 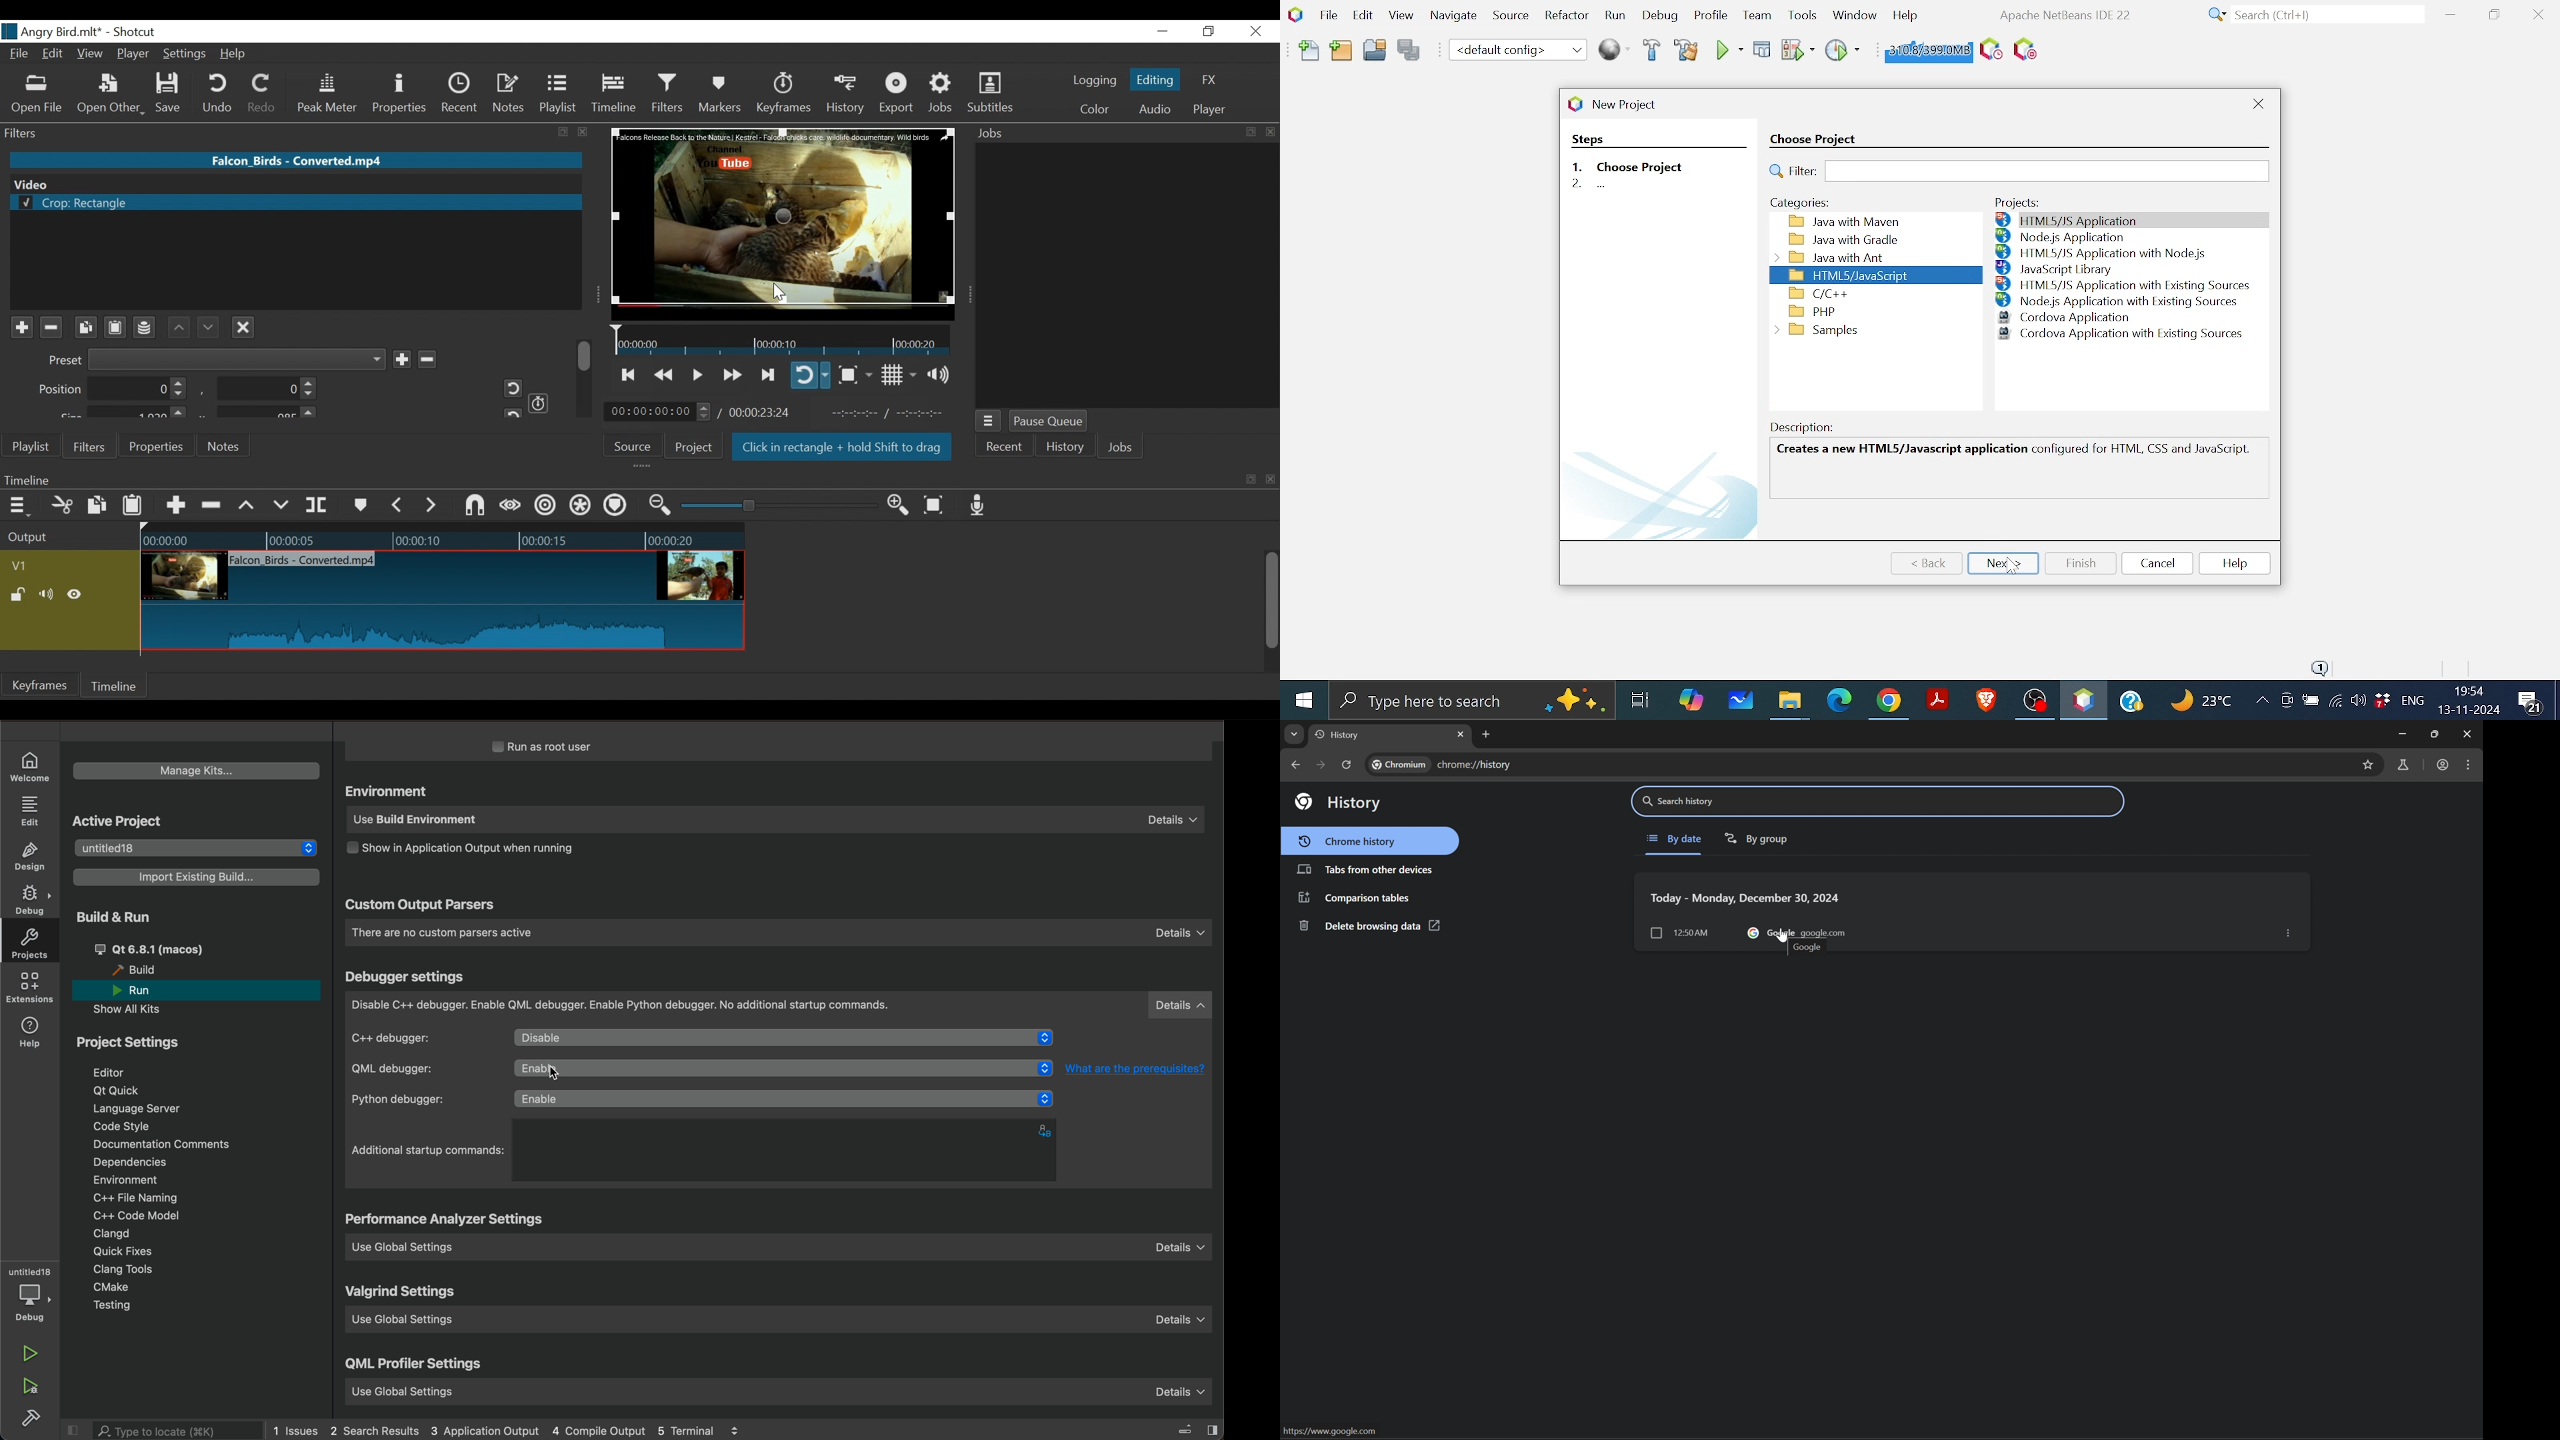 I want to click on Append, so click(x=175, y=507).